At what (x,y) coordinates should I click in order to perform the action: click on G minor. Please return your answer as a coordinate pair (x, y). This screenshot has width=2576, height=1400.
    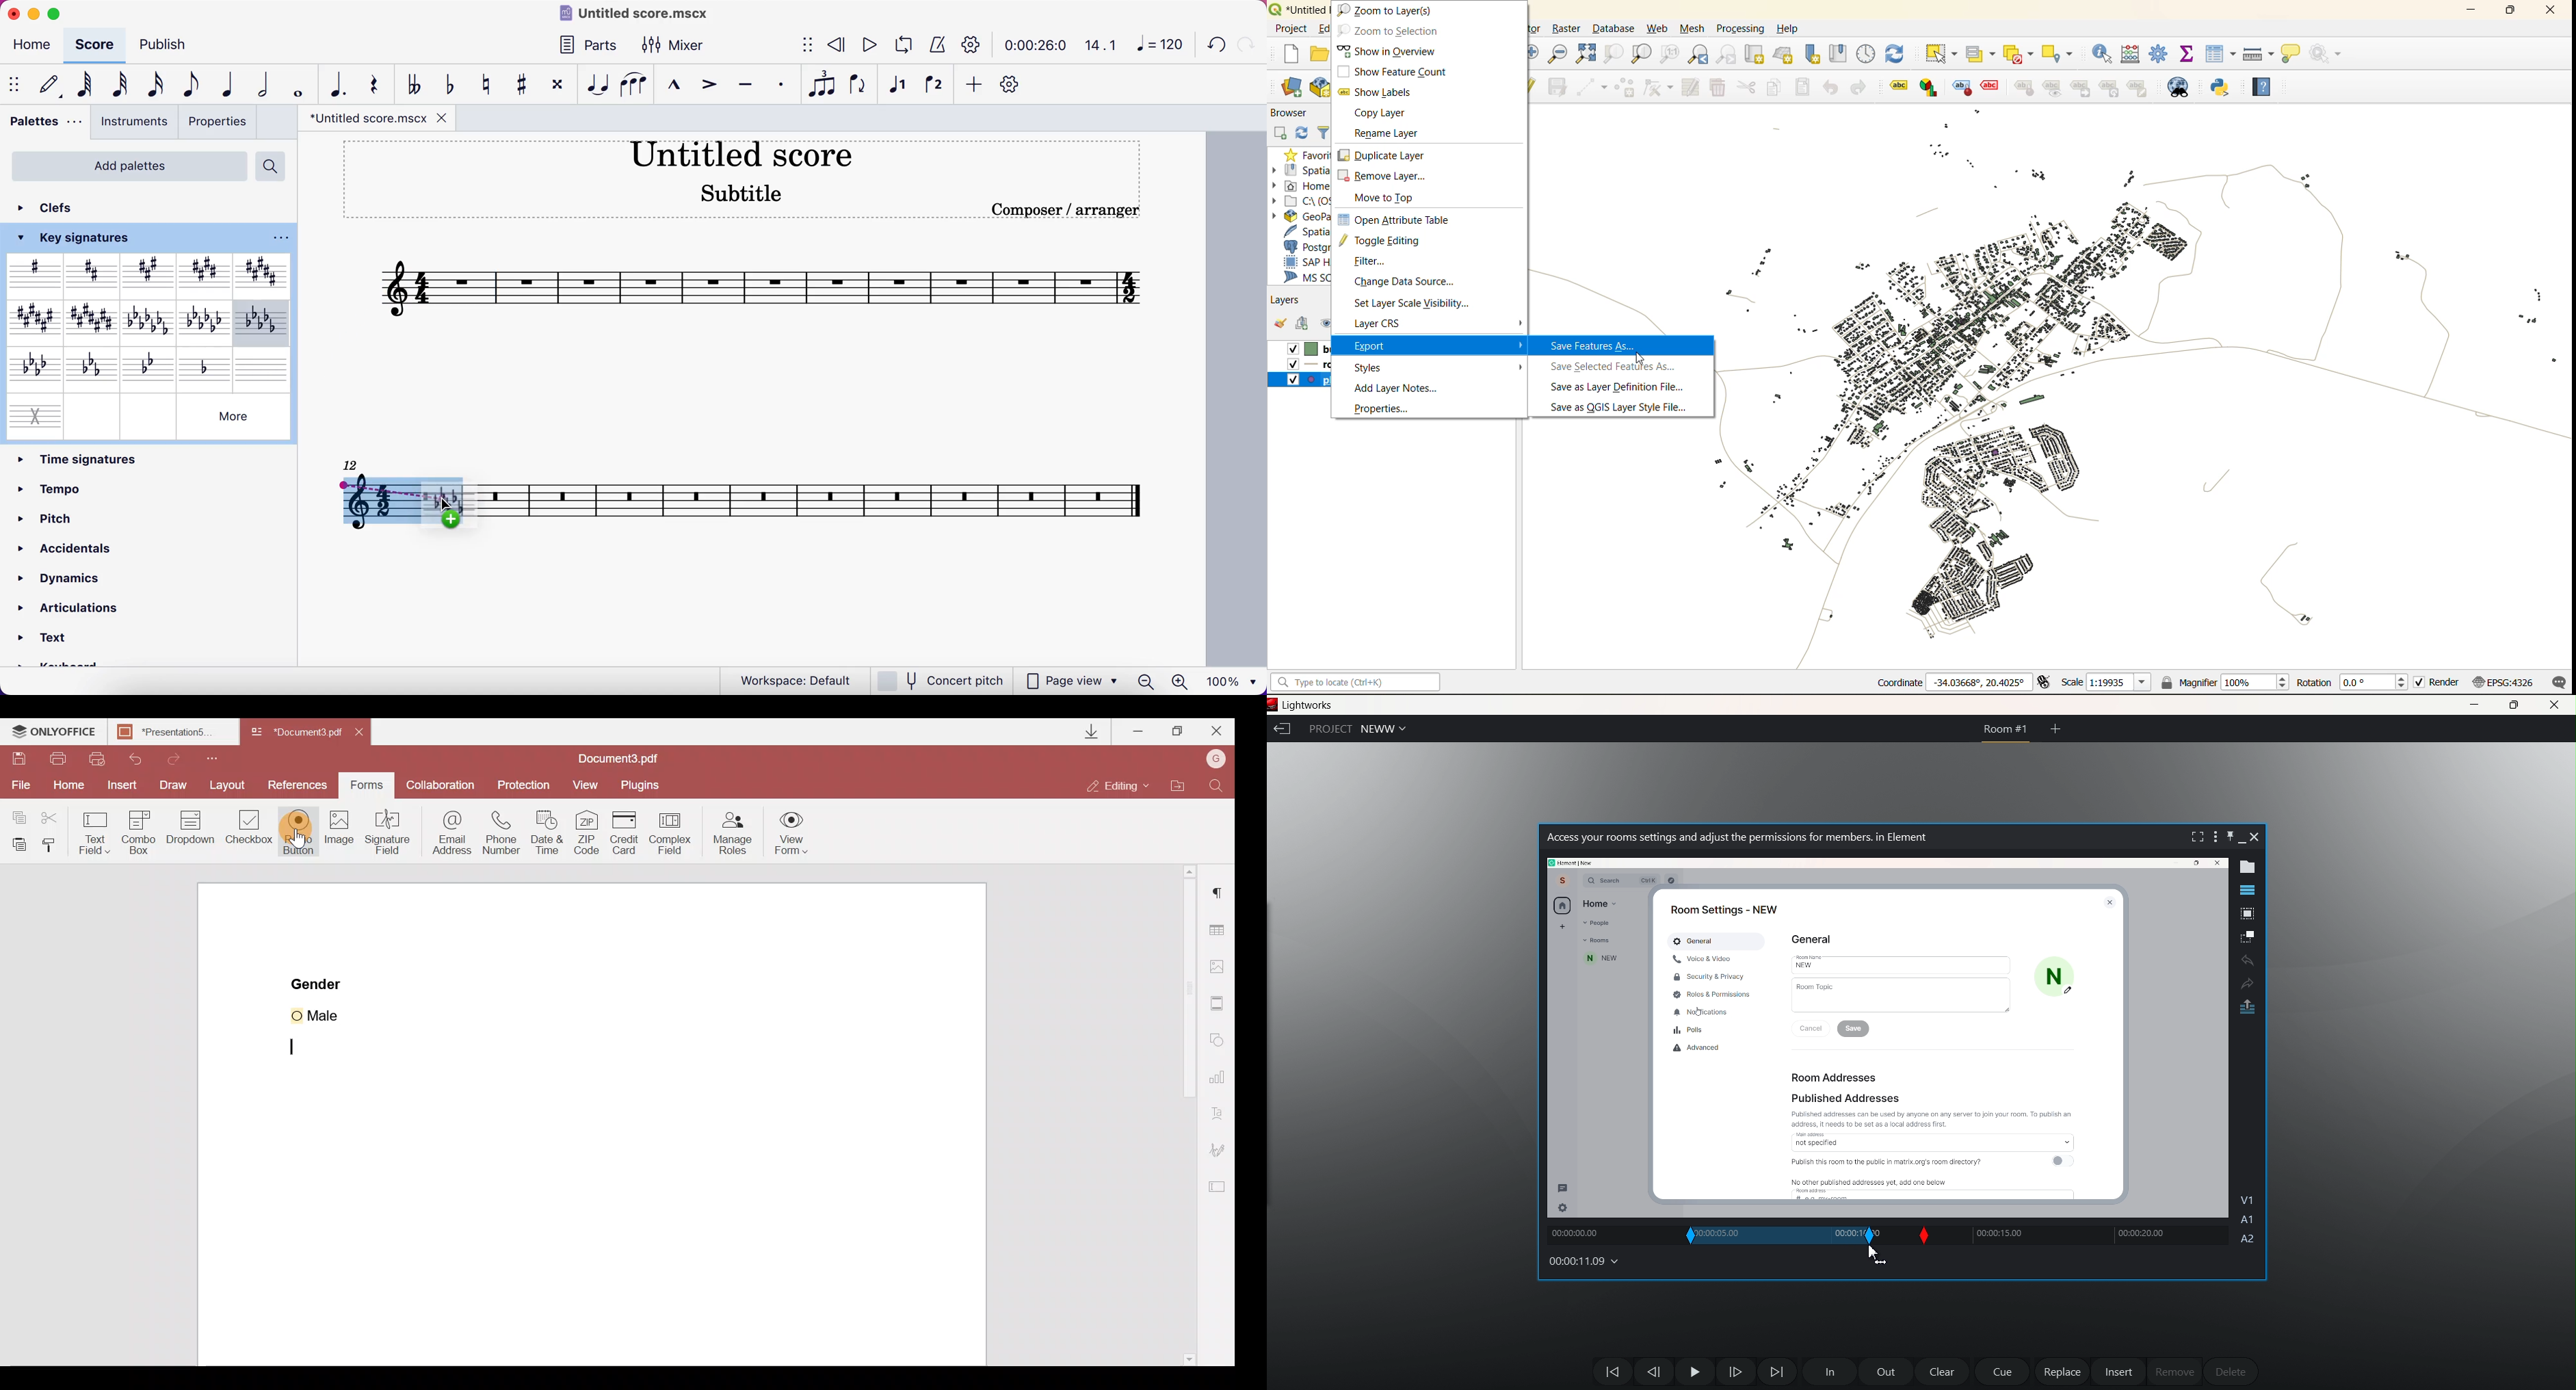
    Looking at the image, I should click on (151, 366).